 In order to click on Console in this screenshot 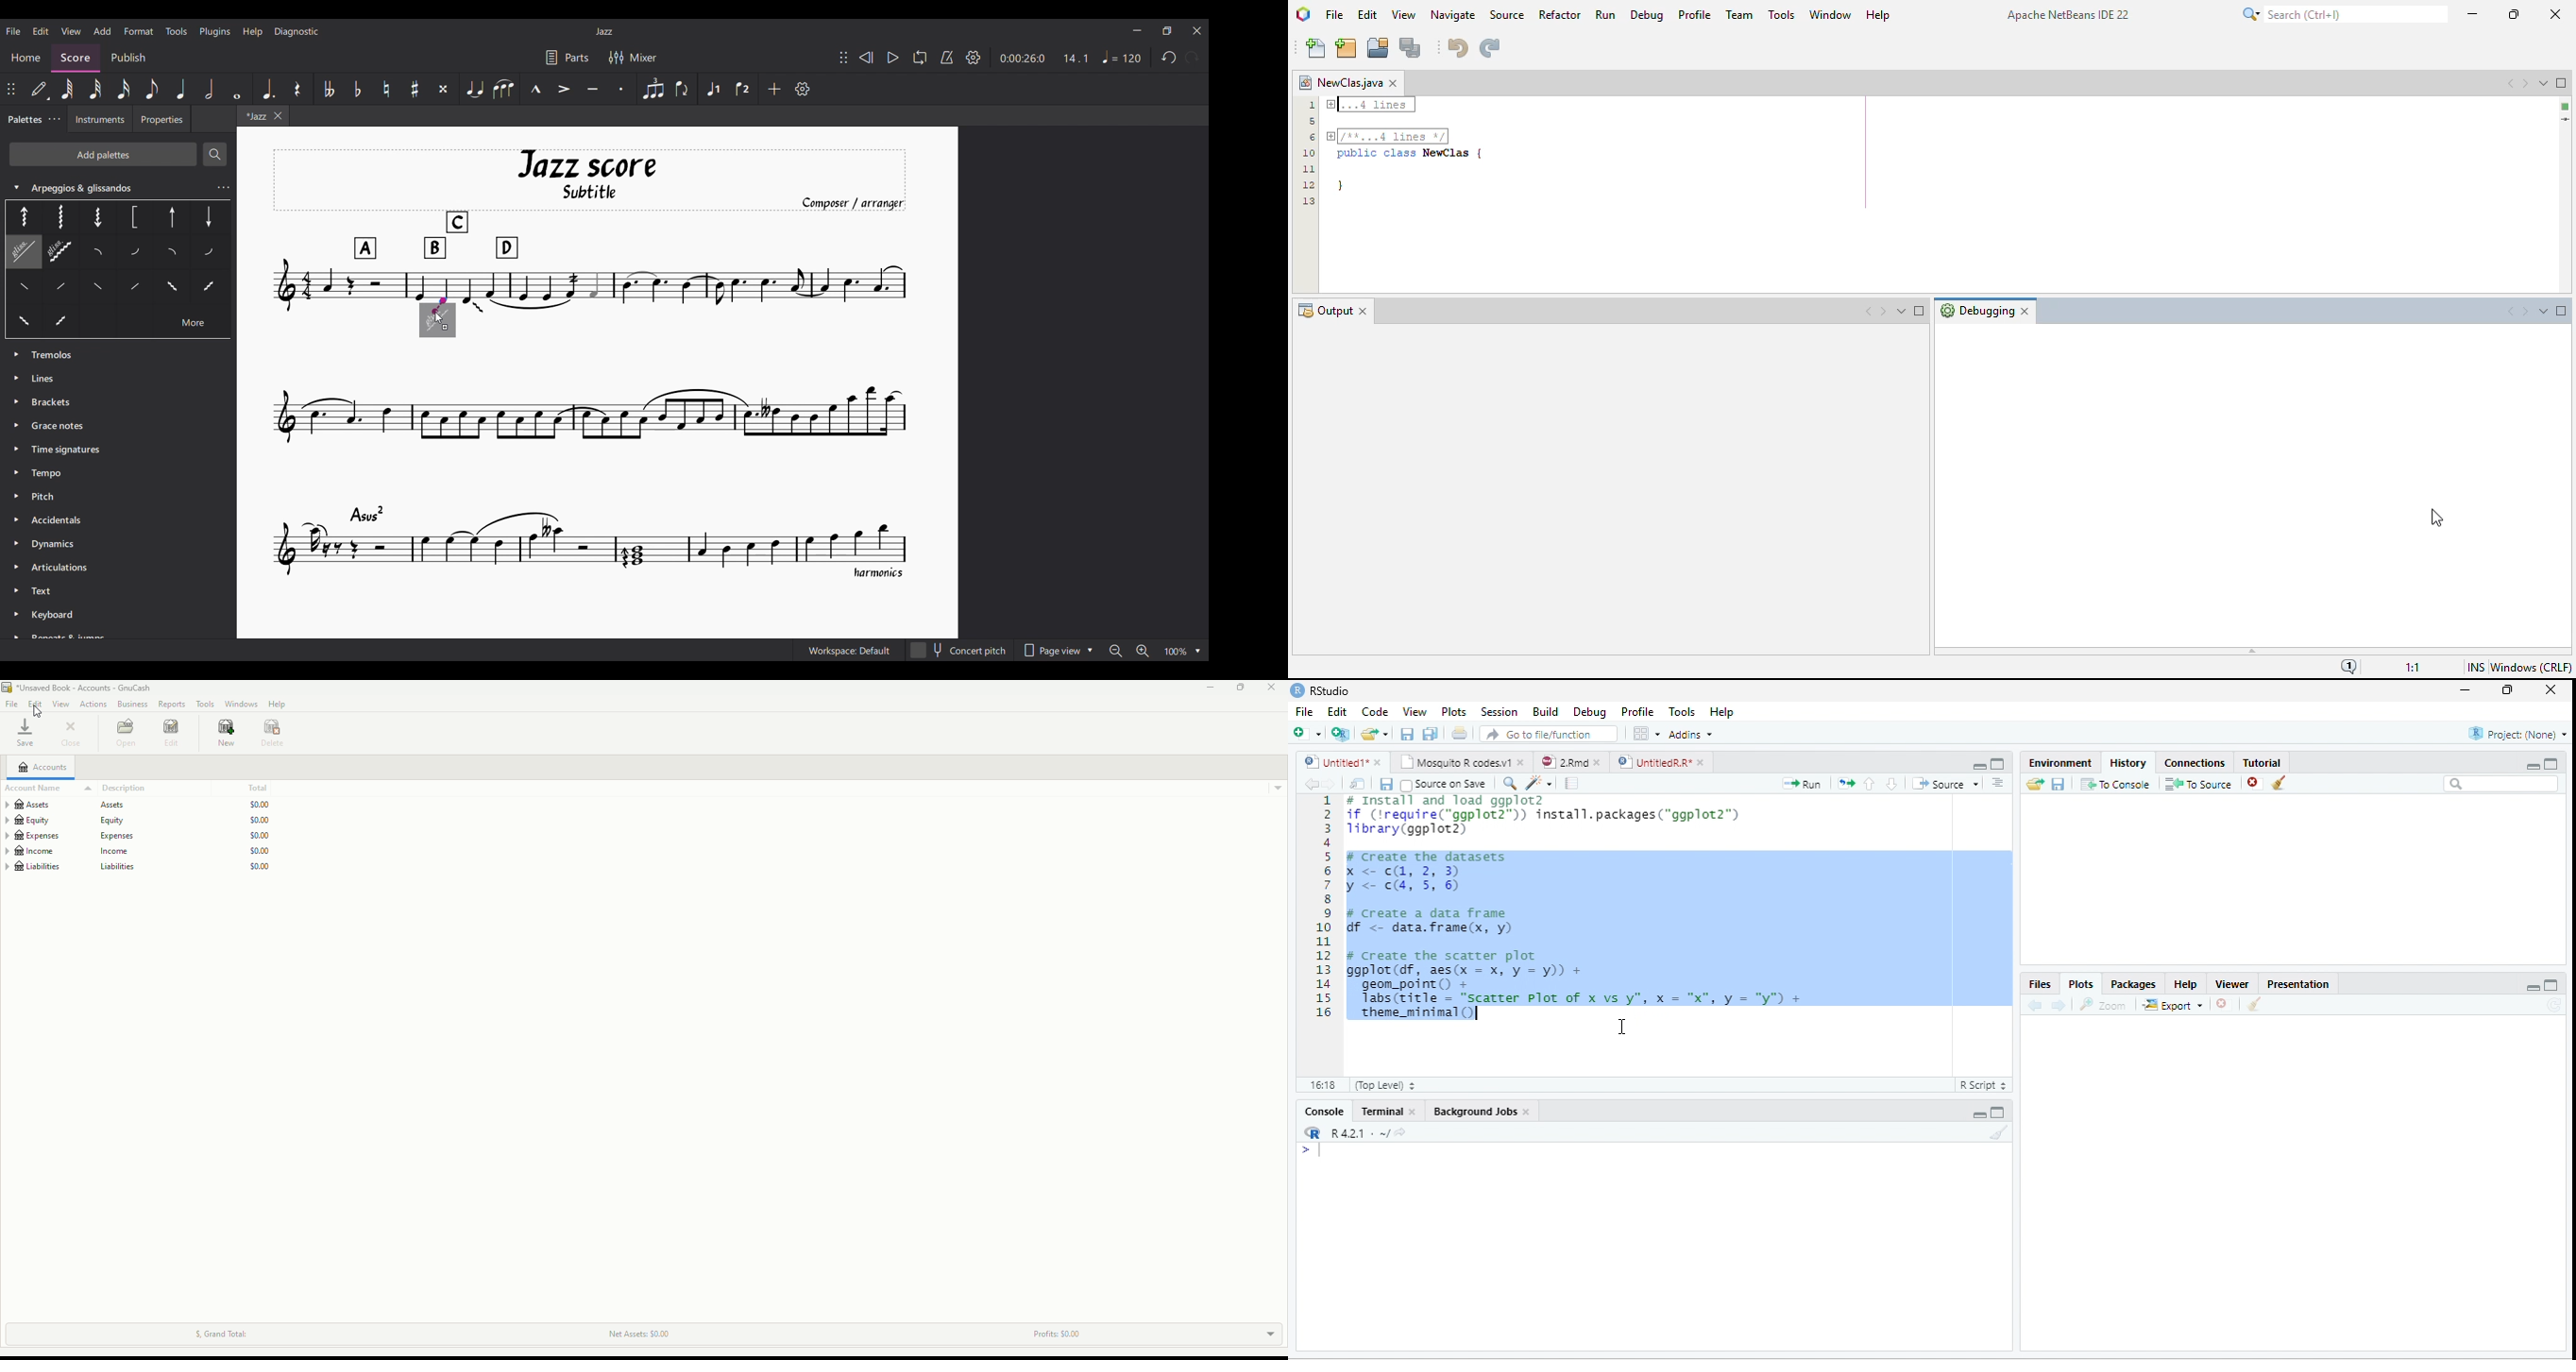, I will do `click(1324, 1111)`.